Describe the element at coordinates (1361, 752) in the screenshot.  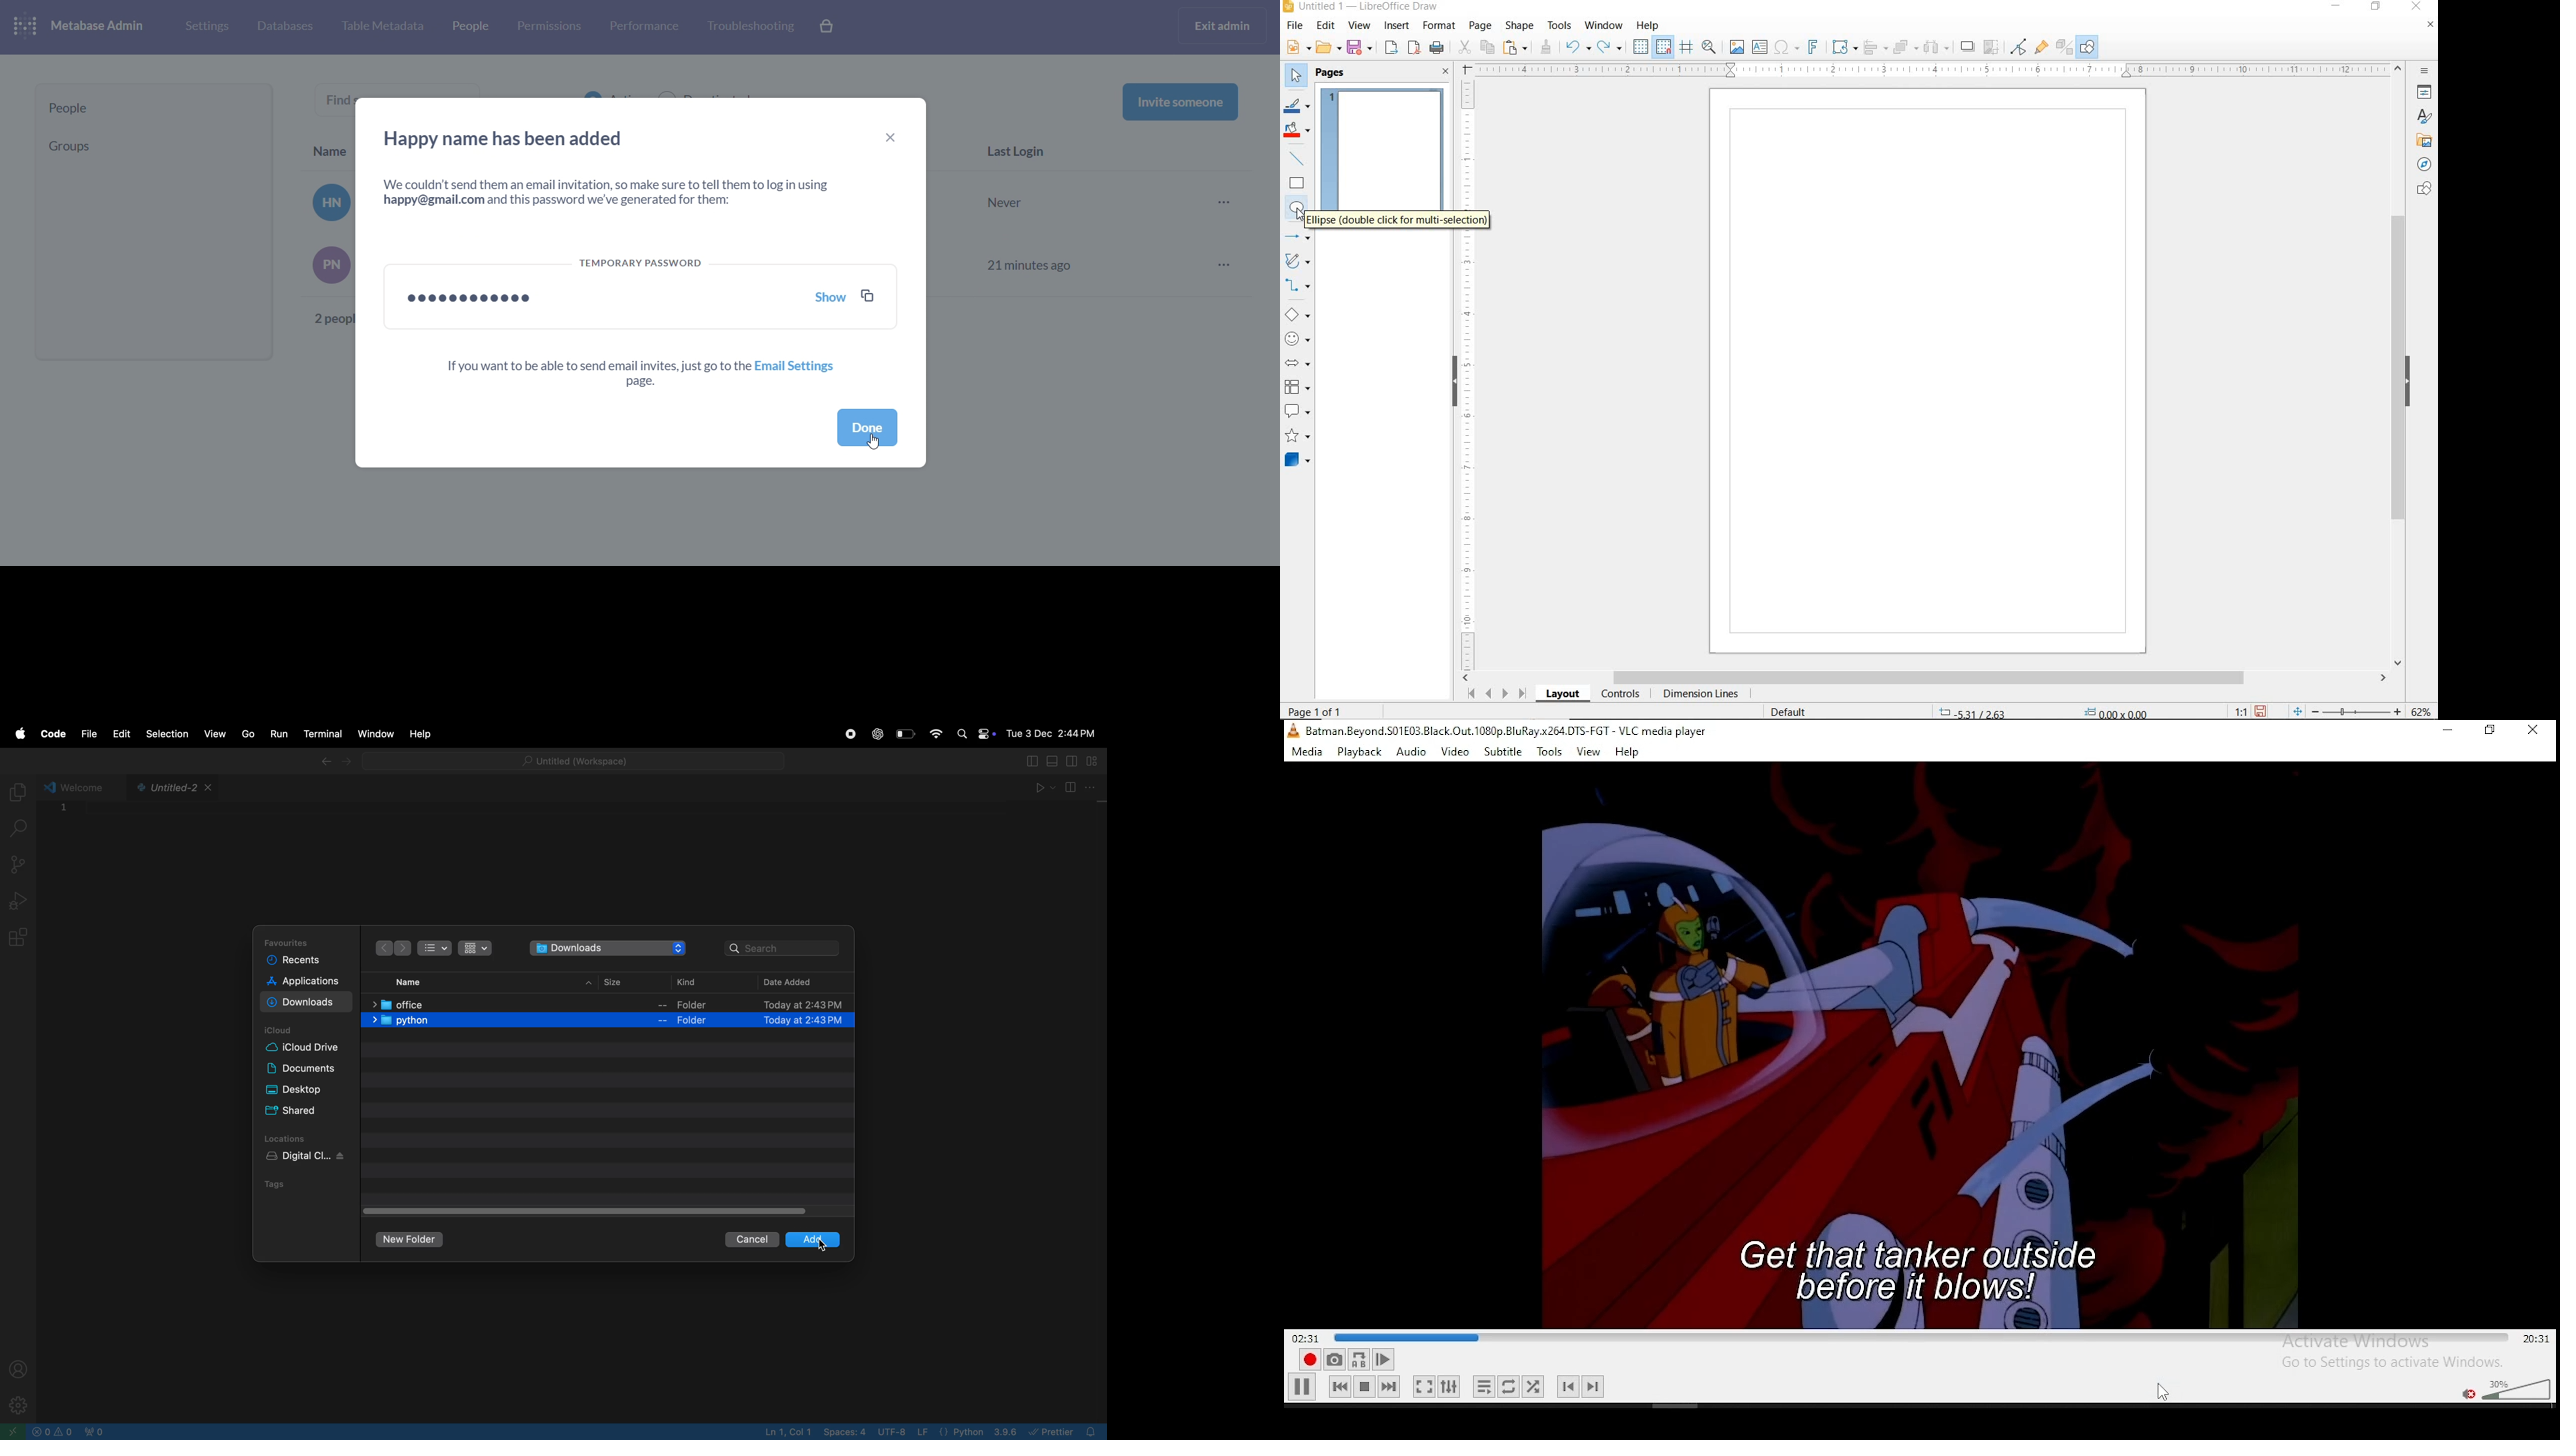
I see `playback` at that location.